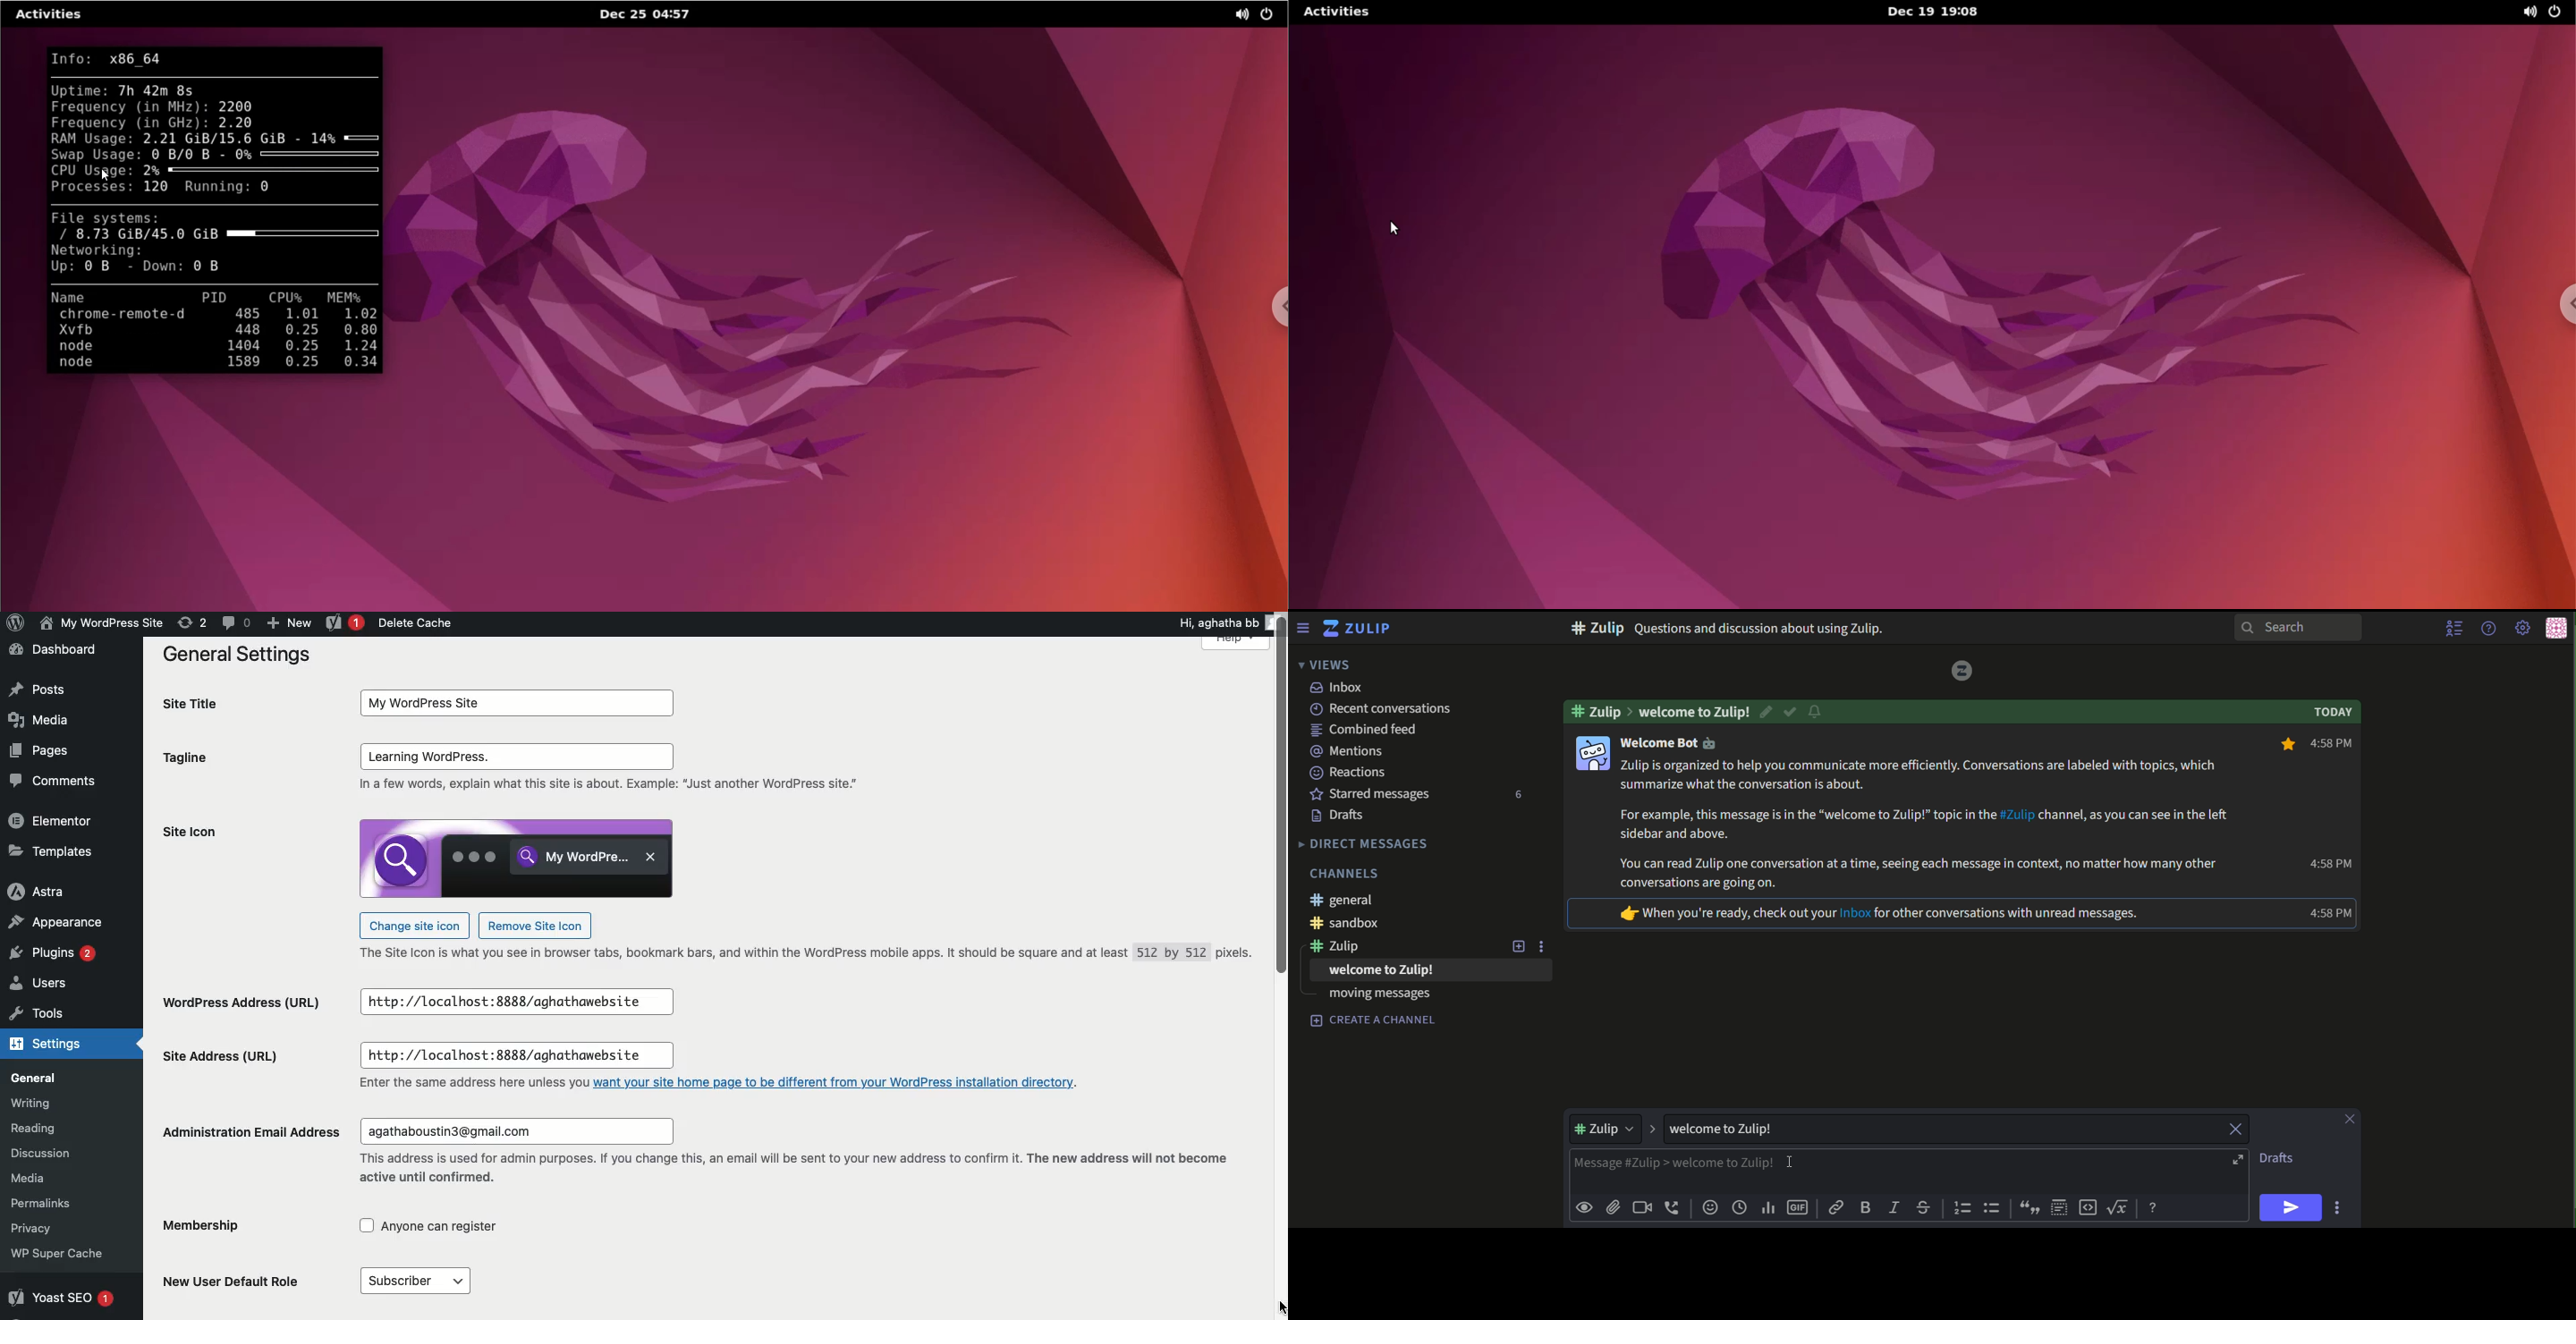  Describe the element at coordinates (1349, 772) in the screenshot. I see `text` at that location.